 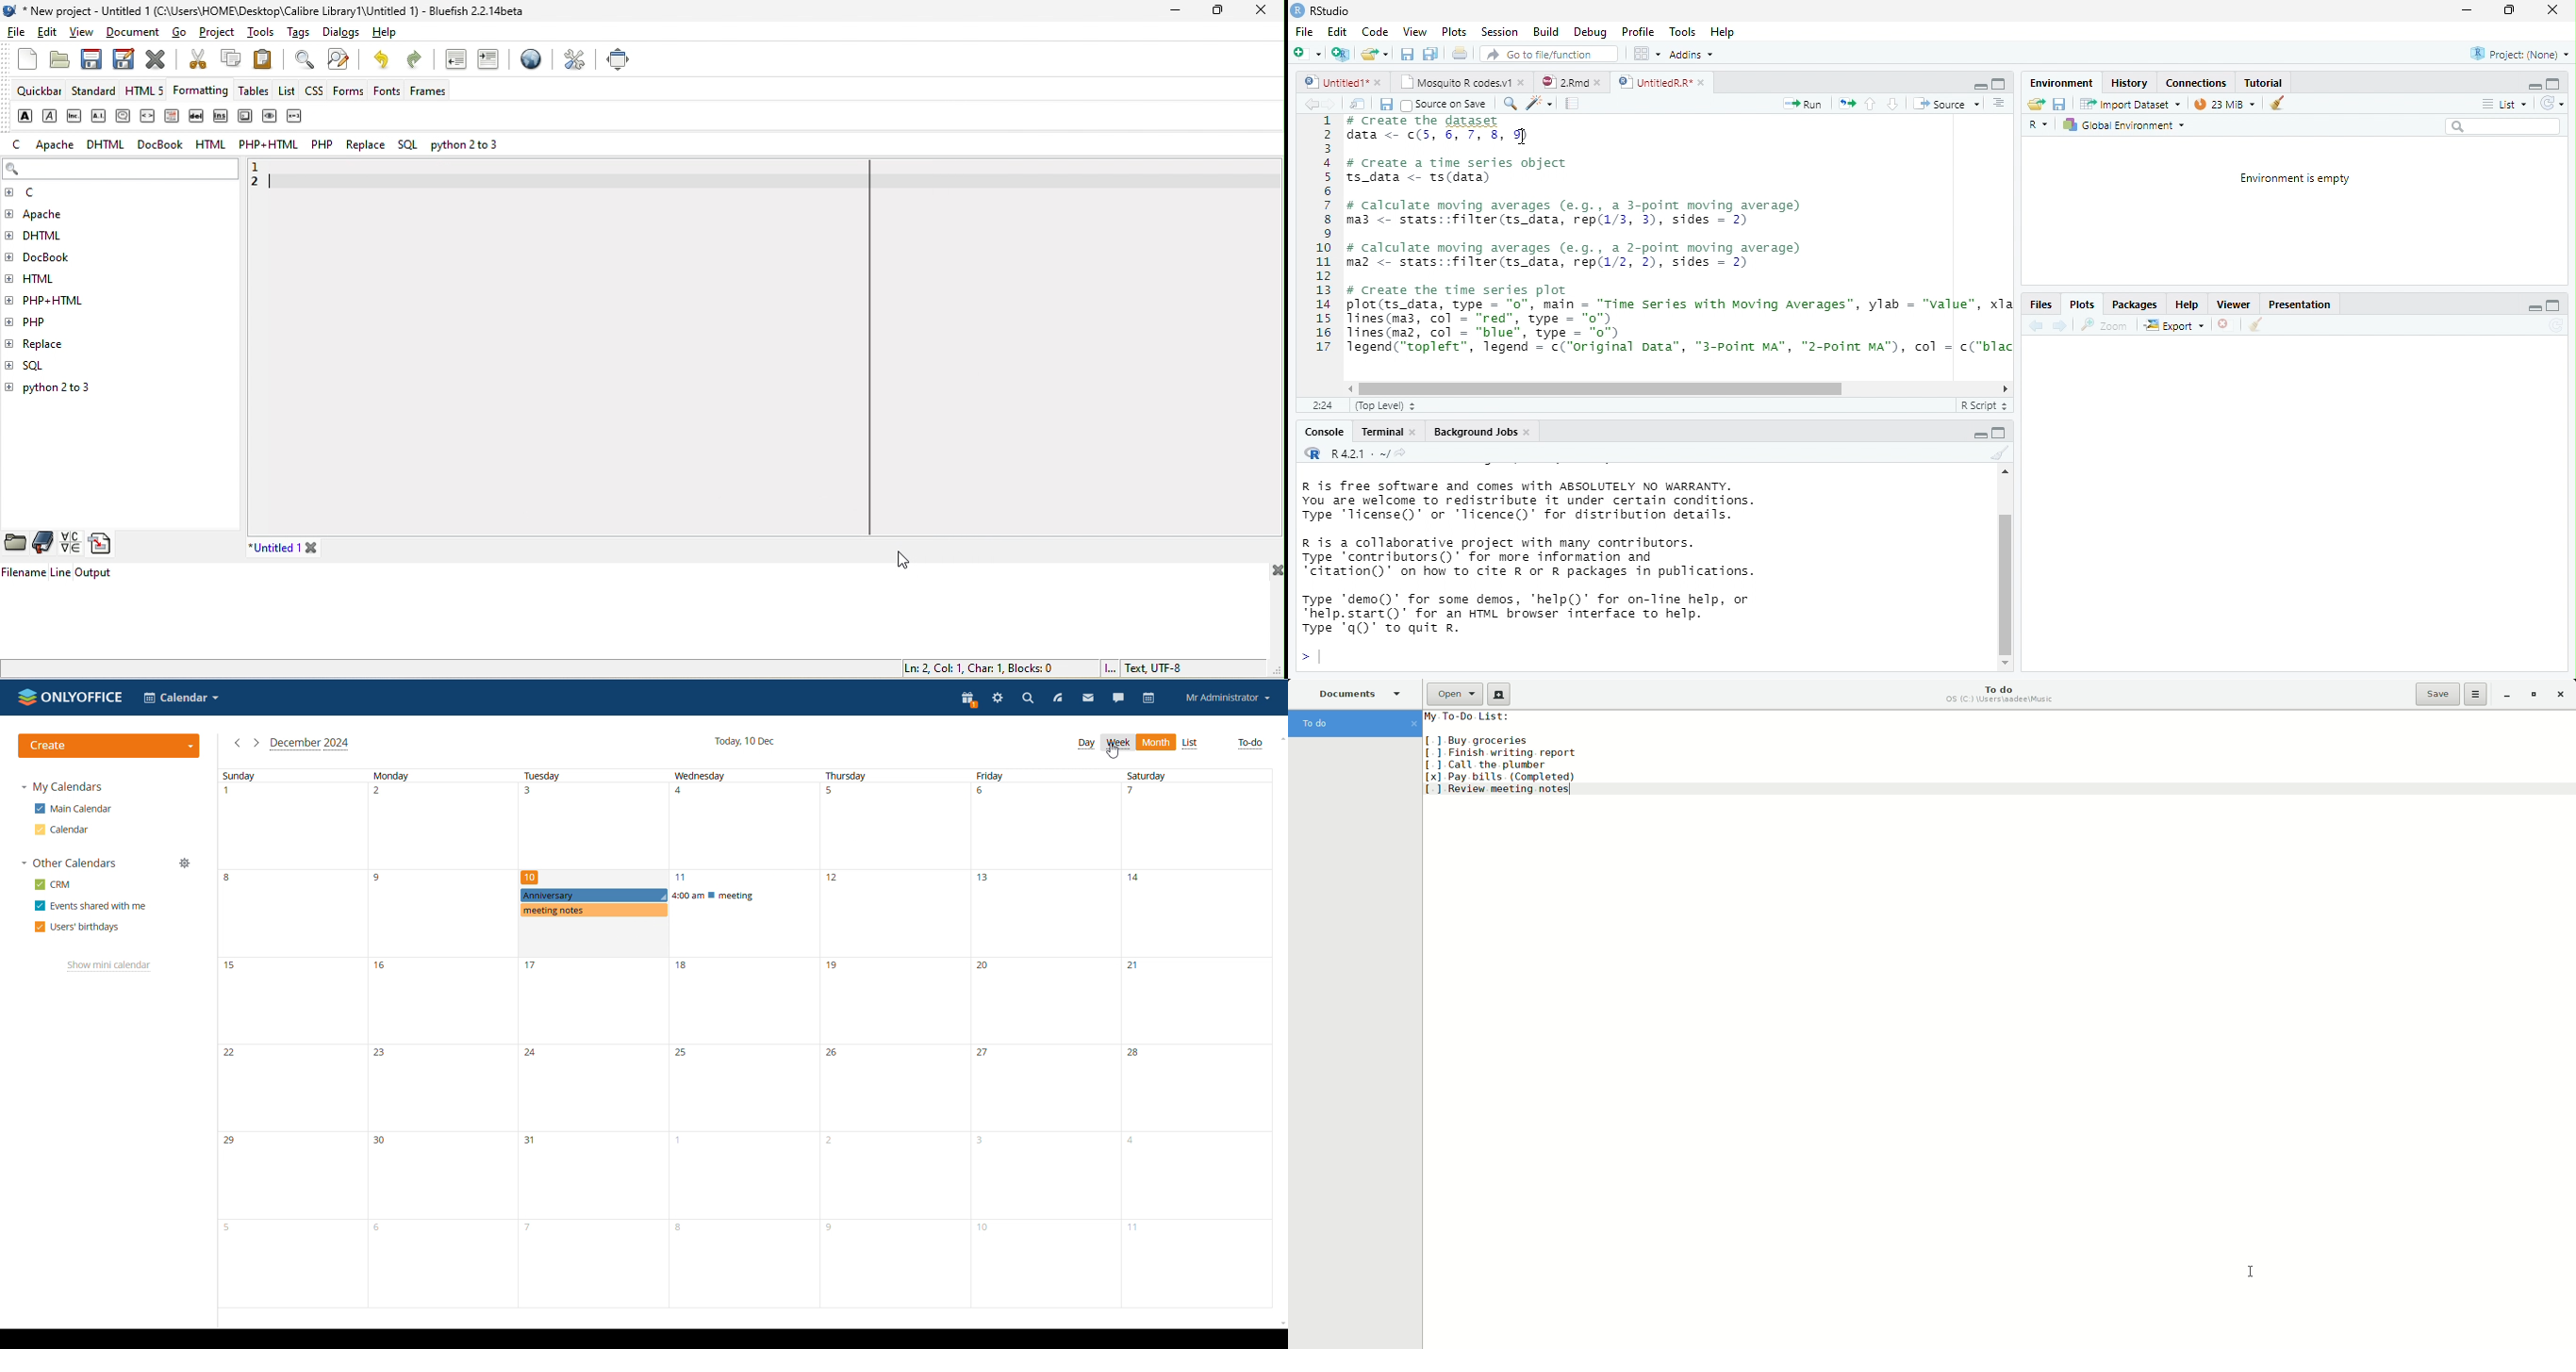 What do you see at coordinates (2508, 695) in the screenshot?
I see `Minimize` at bounding box center [2508, 695].